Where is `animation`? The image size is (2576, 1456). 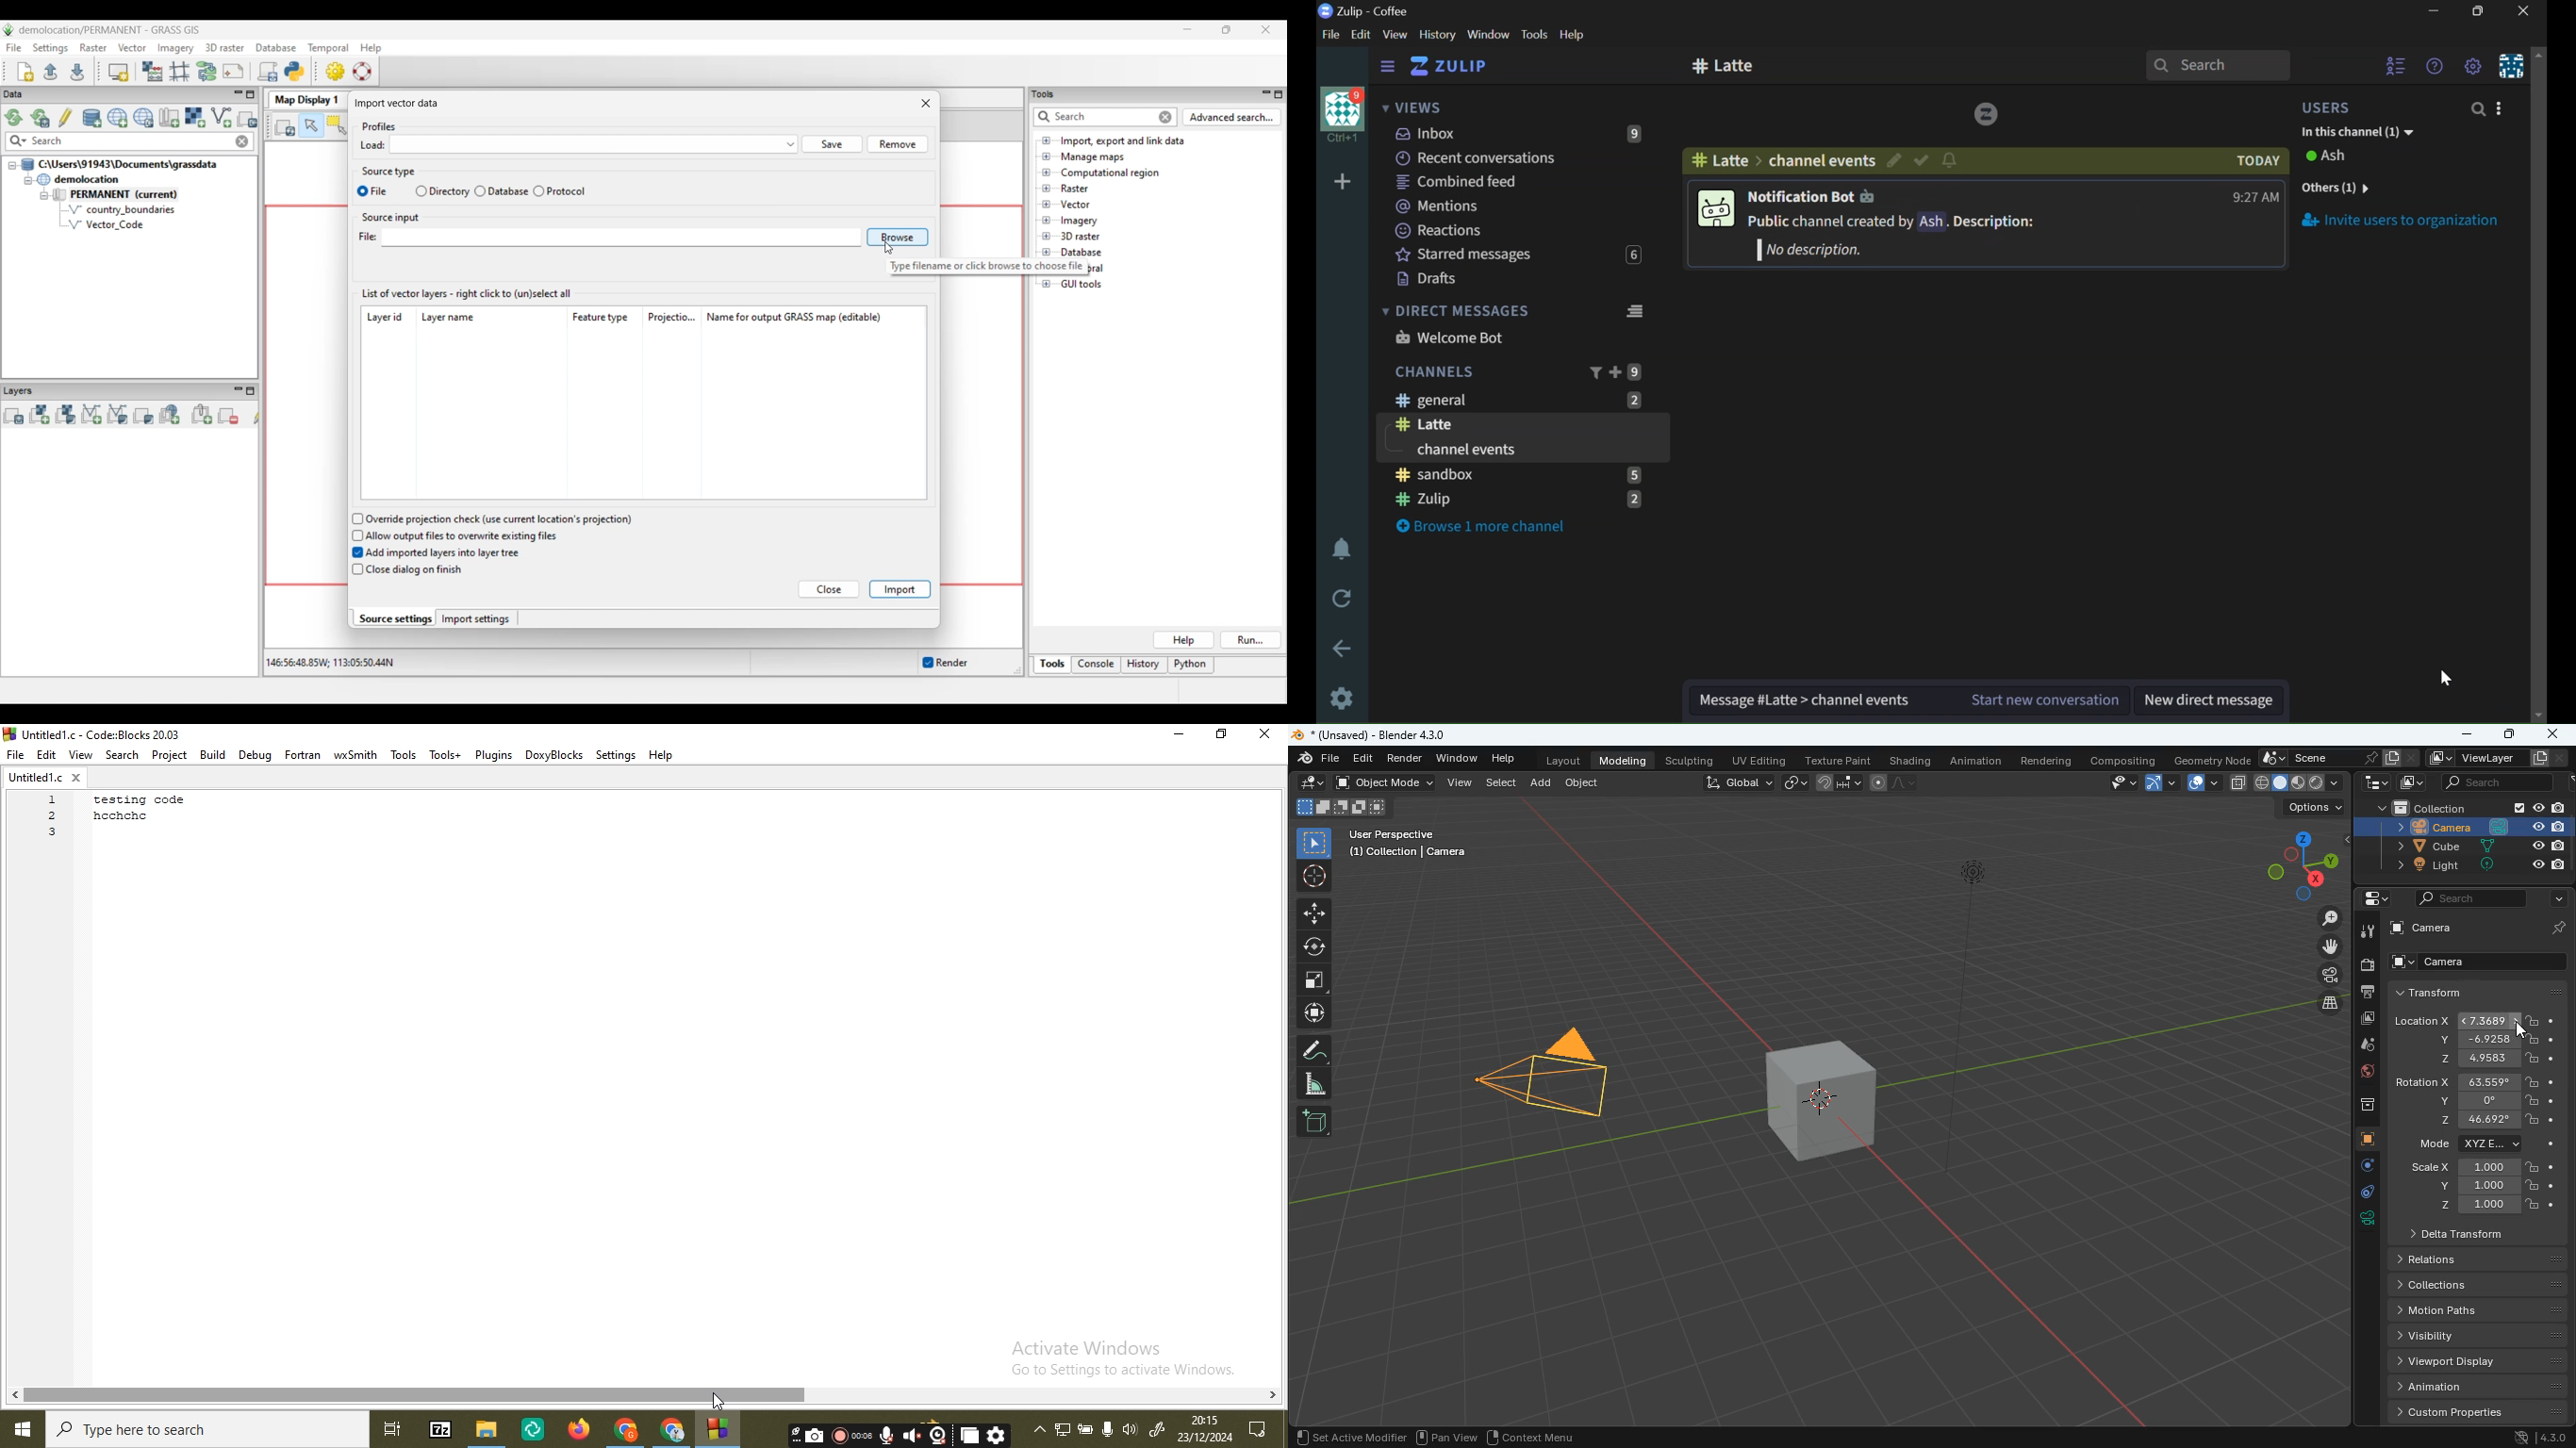
animation is located at coordinates (2479, 1385).